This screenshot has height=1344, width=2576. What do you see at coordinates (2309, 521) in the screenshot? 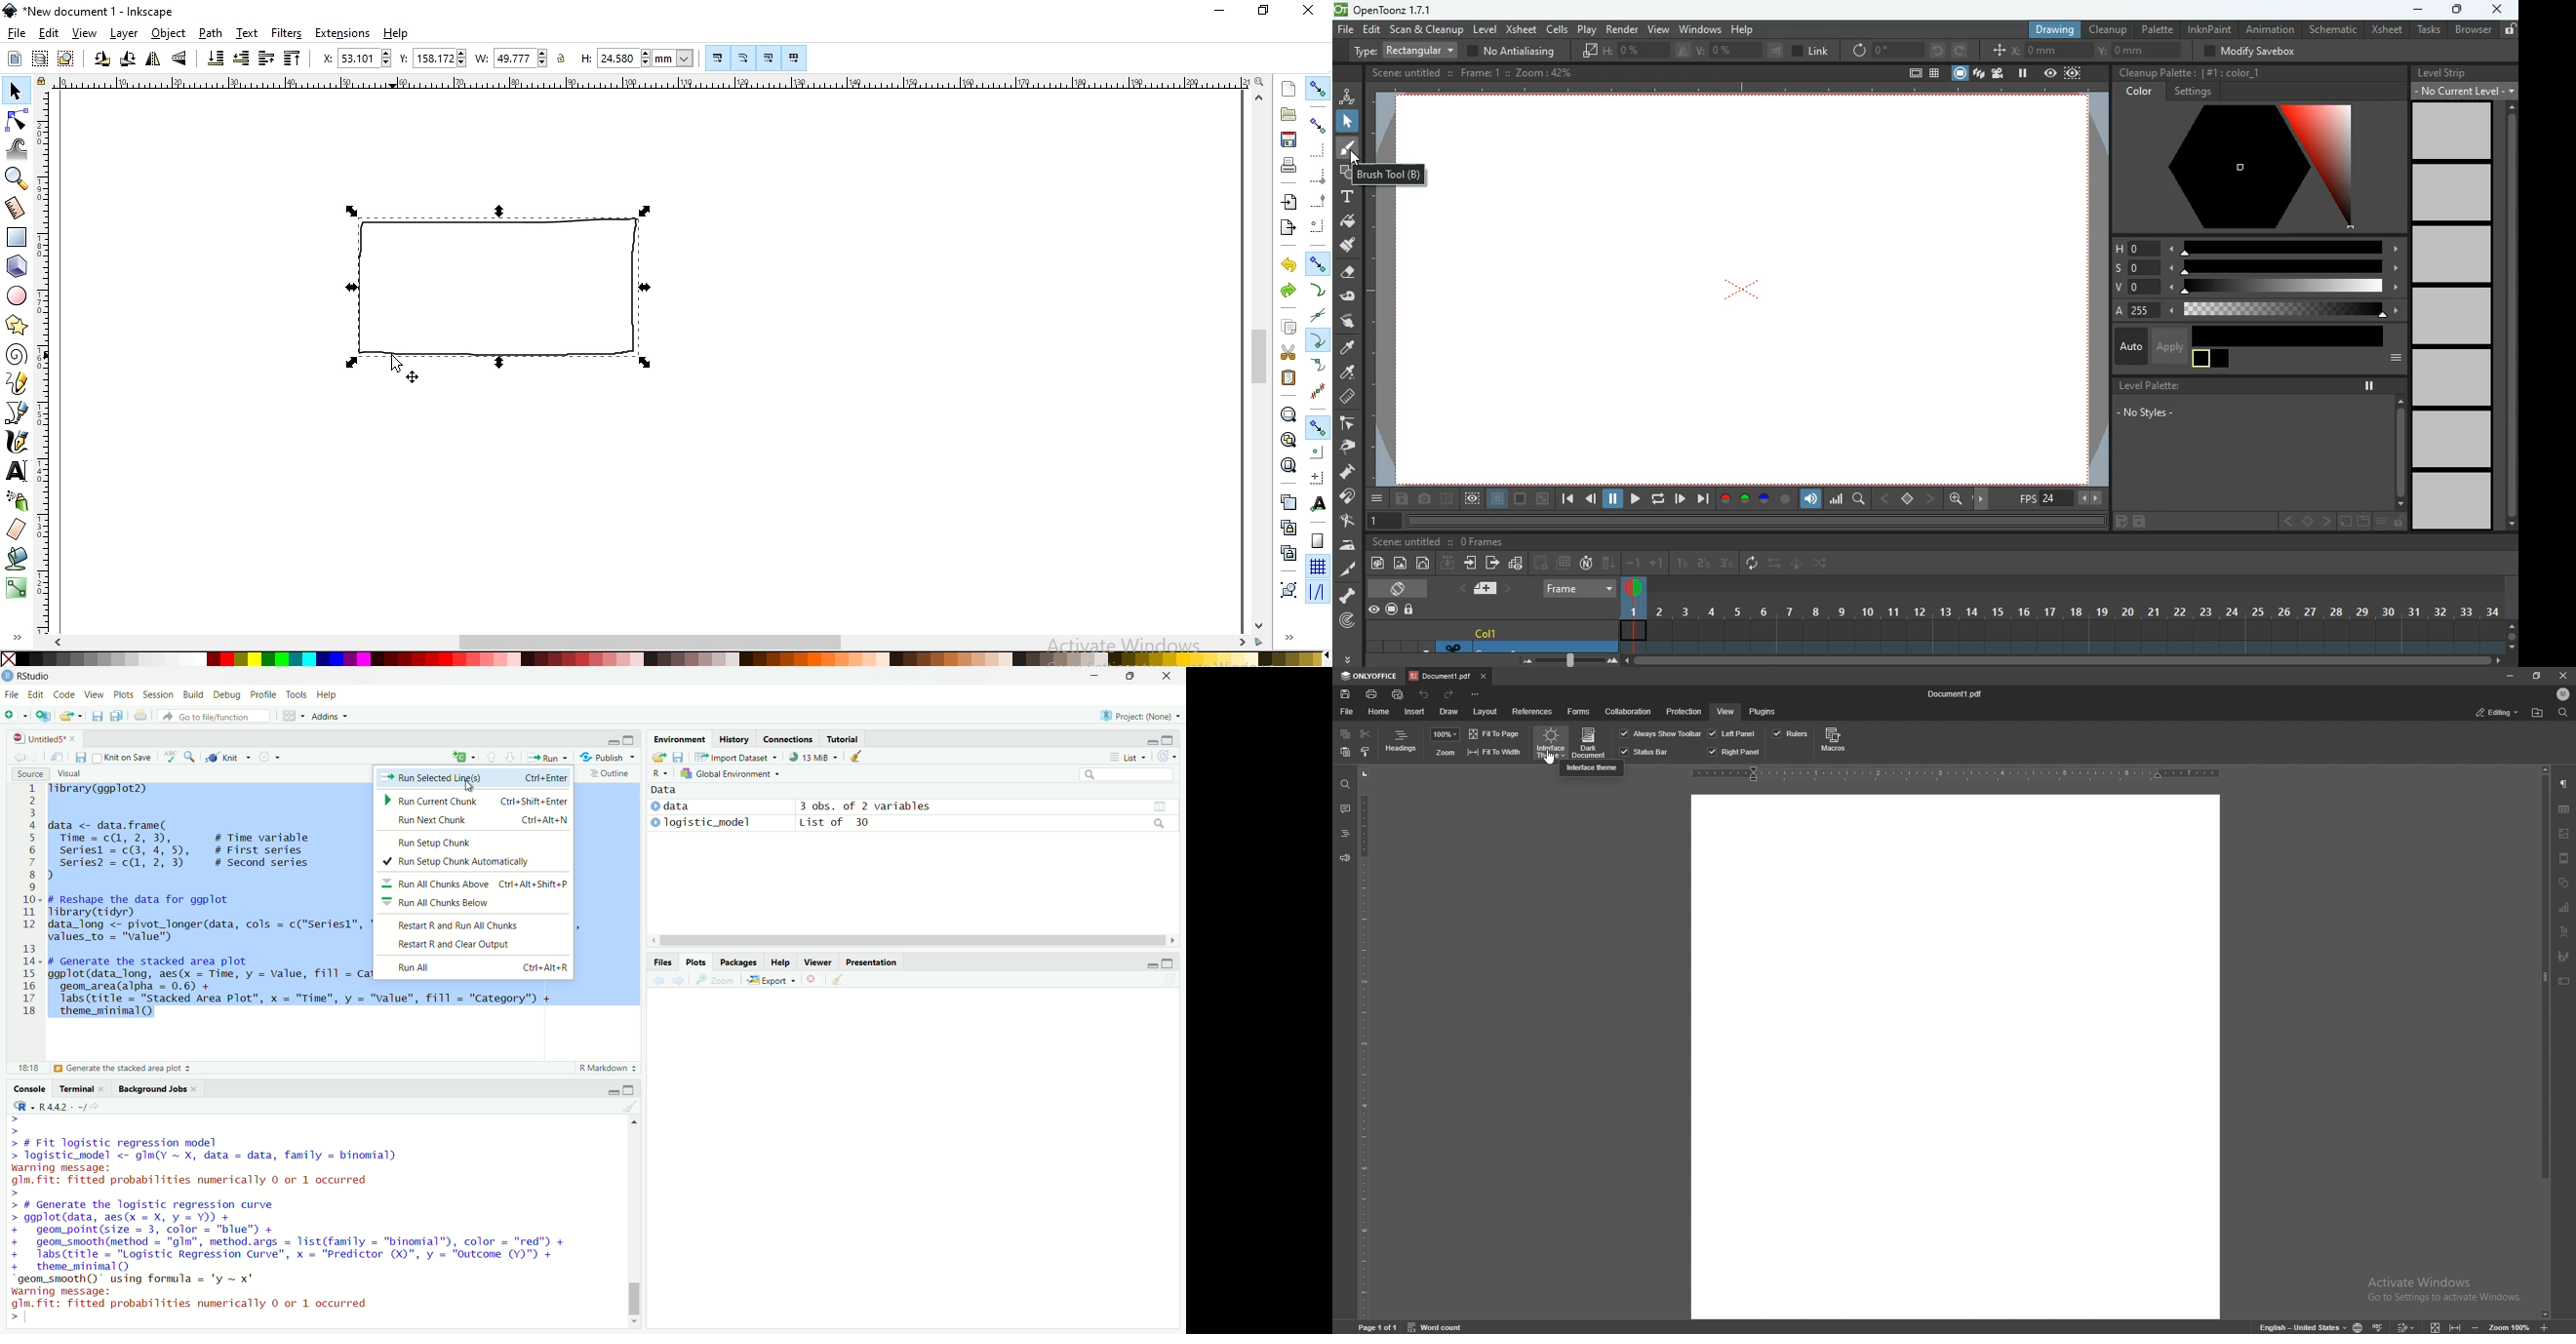
I see `middle` at bounding box center [2309, 521].